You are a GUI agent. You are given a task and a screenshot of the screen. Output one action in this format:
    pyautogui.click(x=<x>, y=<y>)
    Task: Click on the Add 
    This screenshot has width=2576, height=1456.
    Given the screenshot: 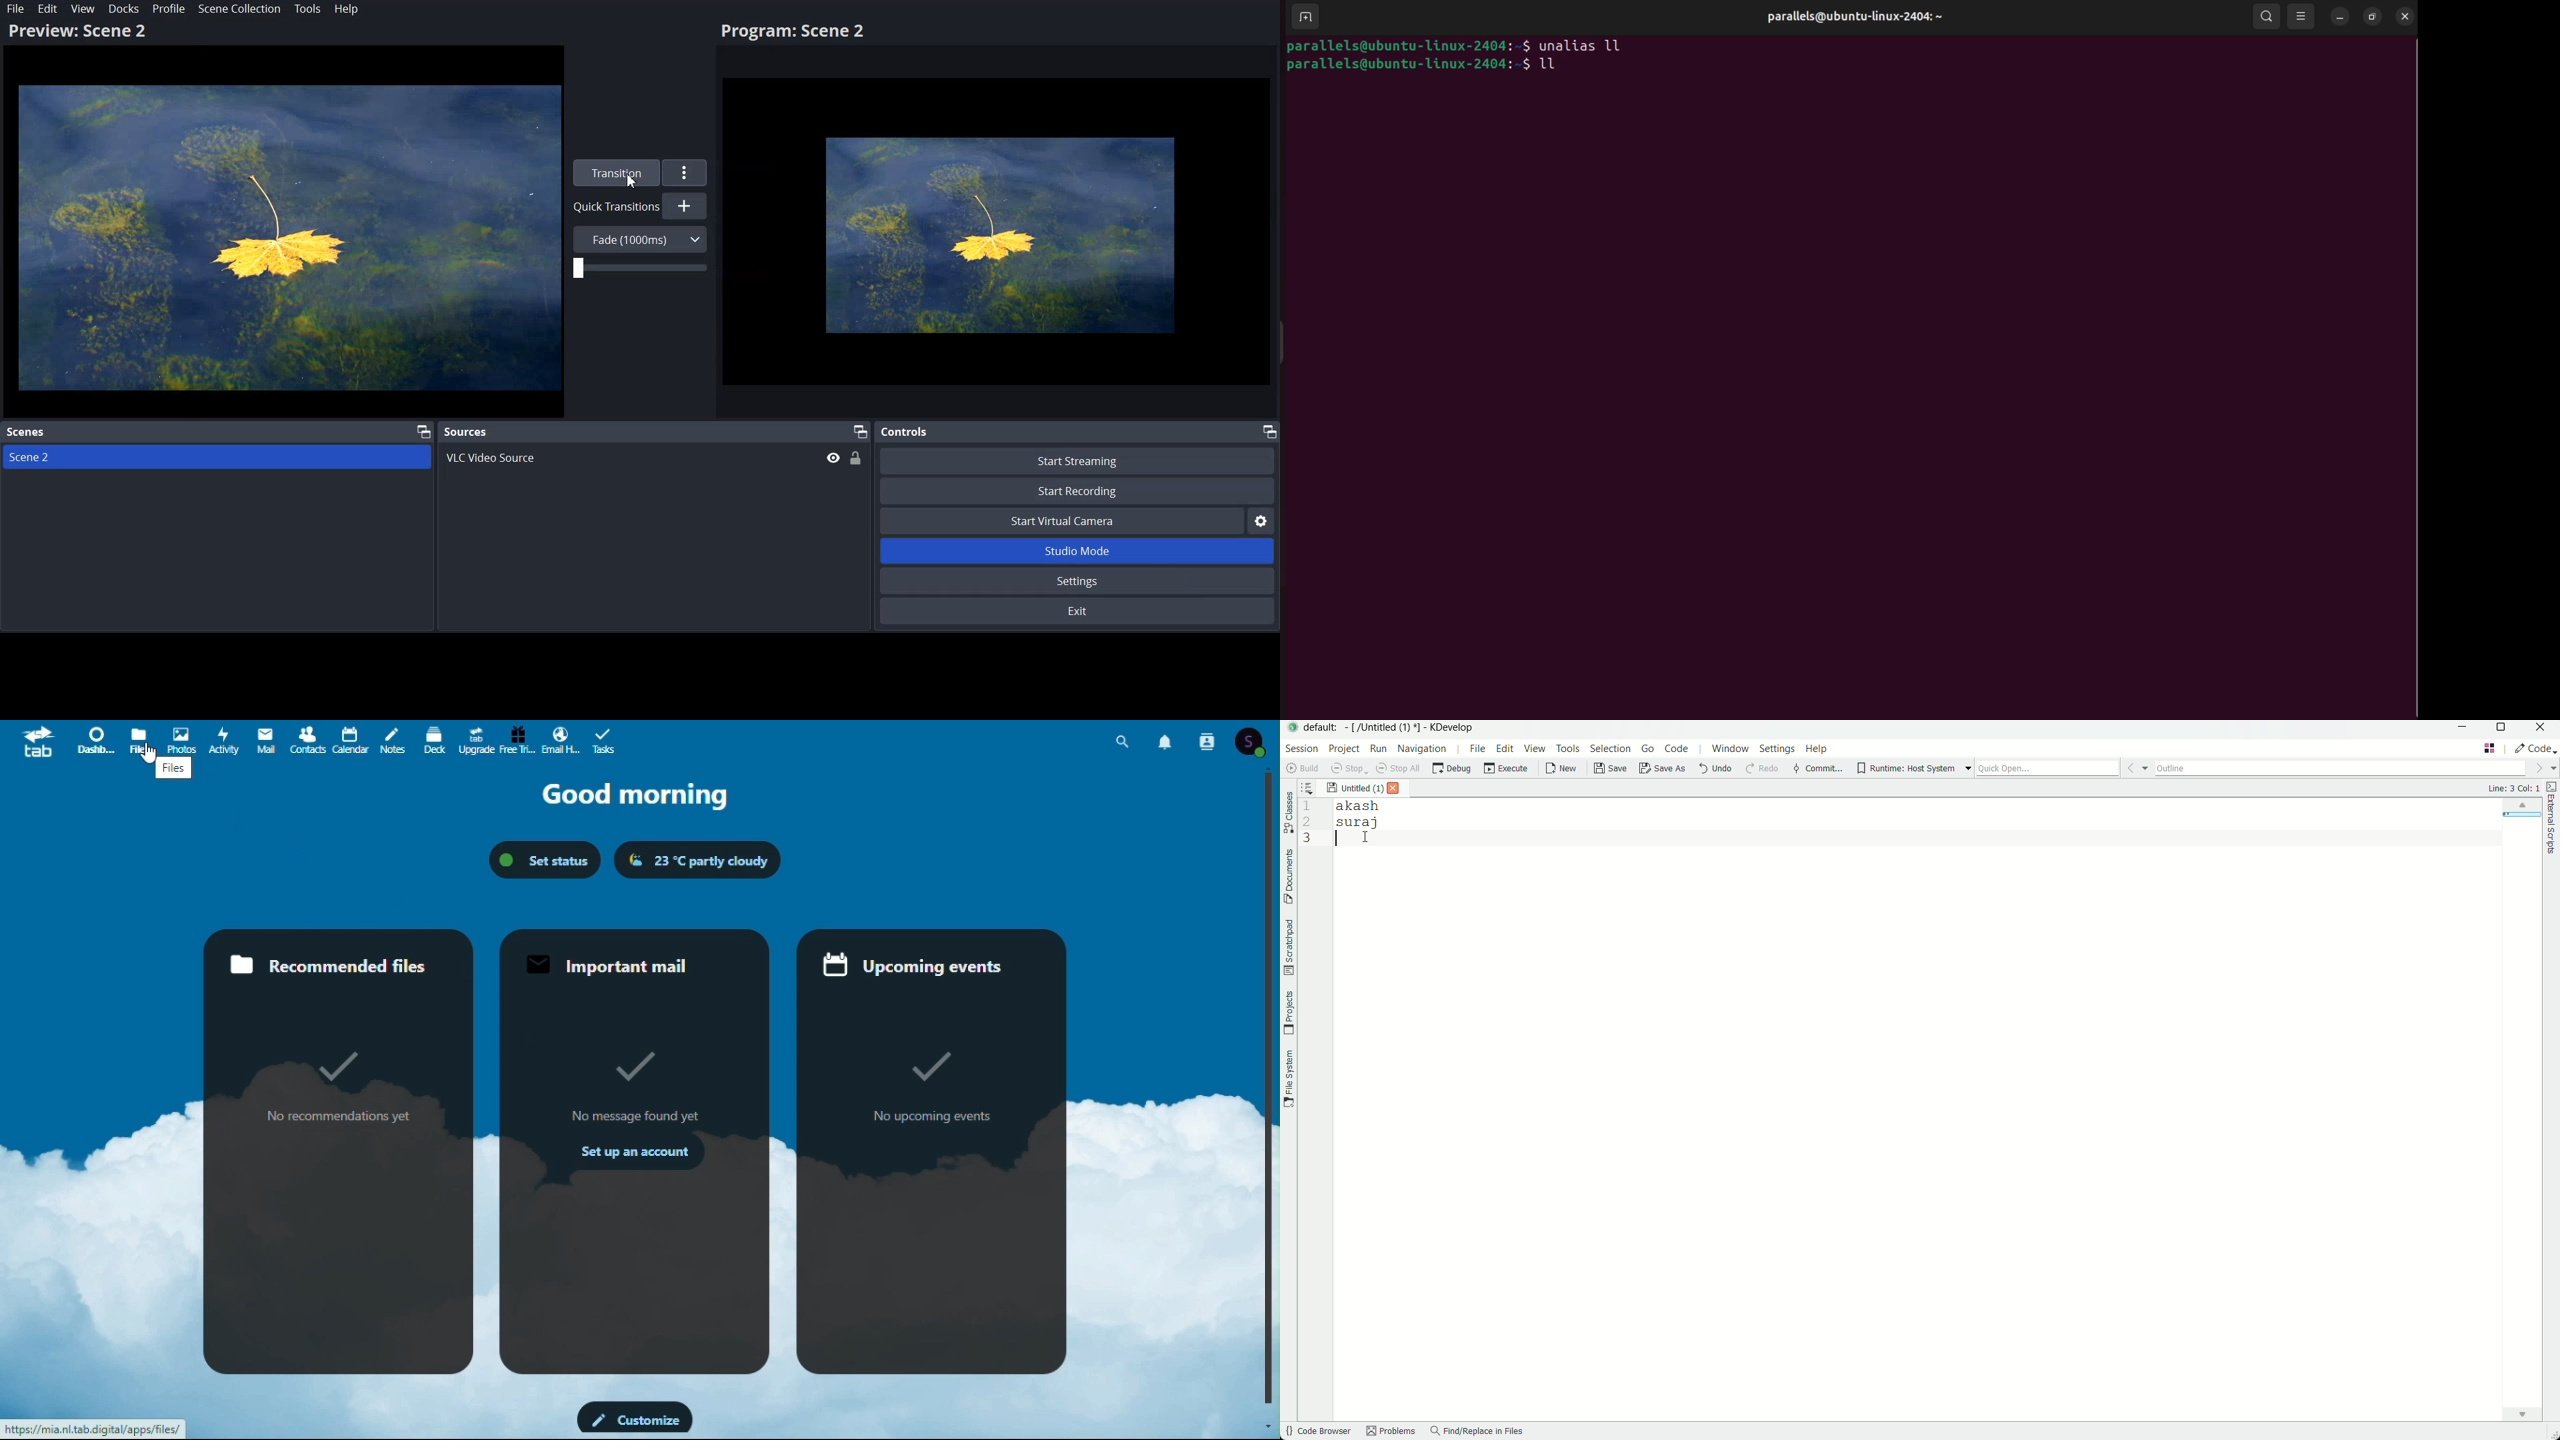 What is the action you would take?
    pyautogui.click(x=687, y=205)
    